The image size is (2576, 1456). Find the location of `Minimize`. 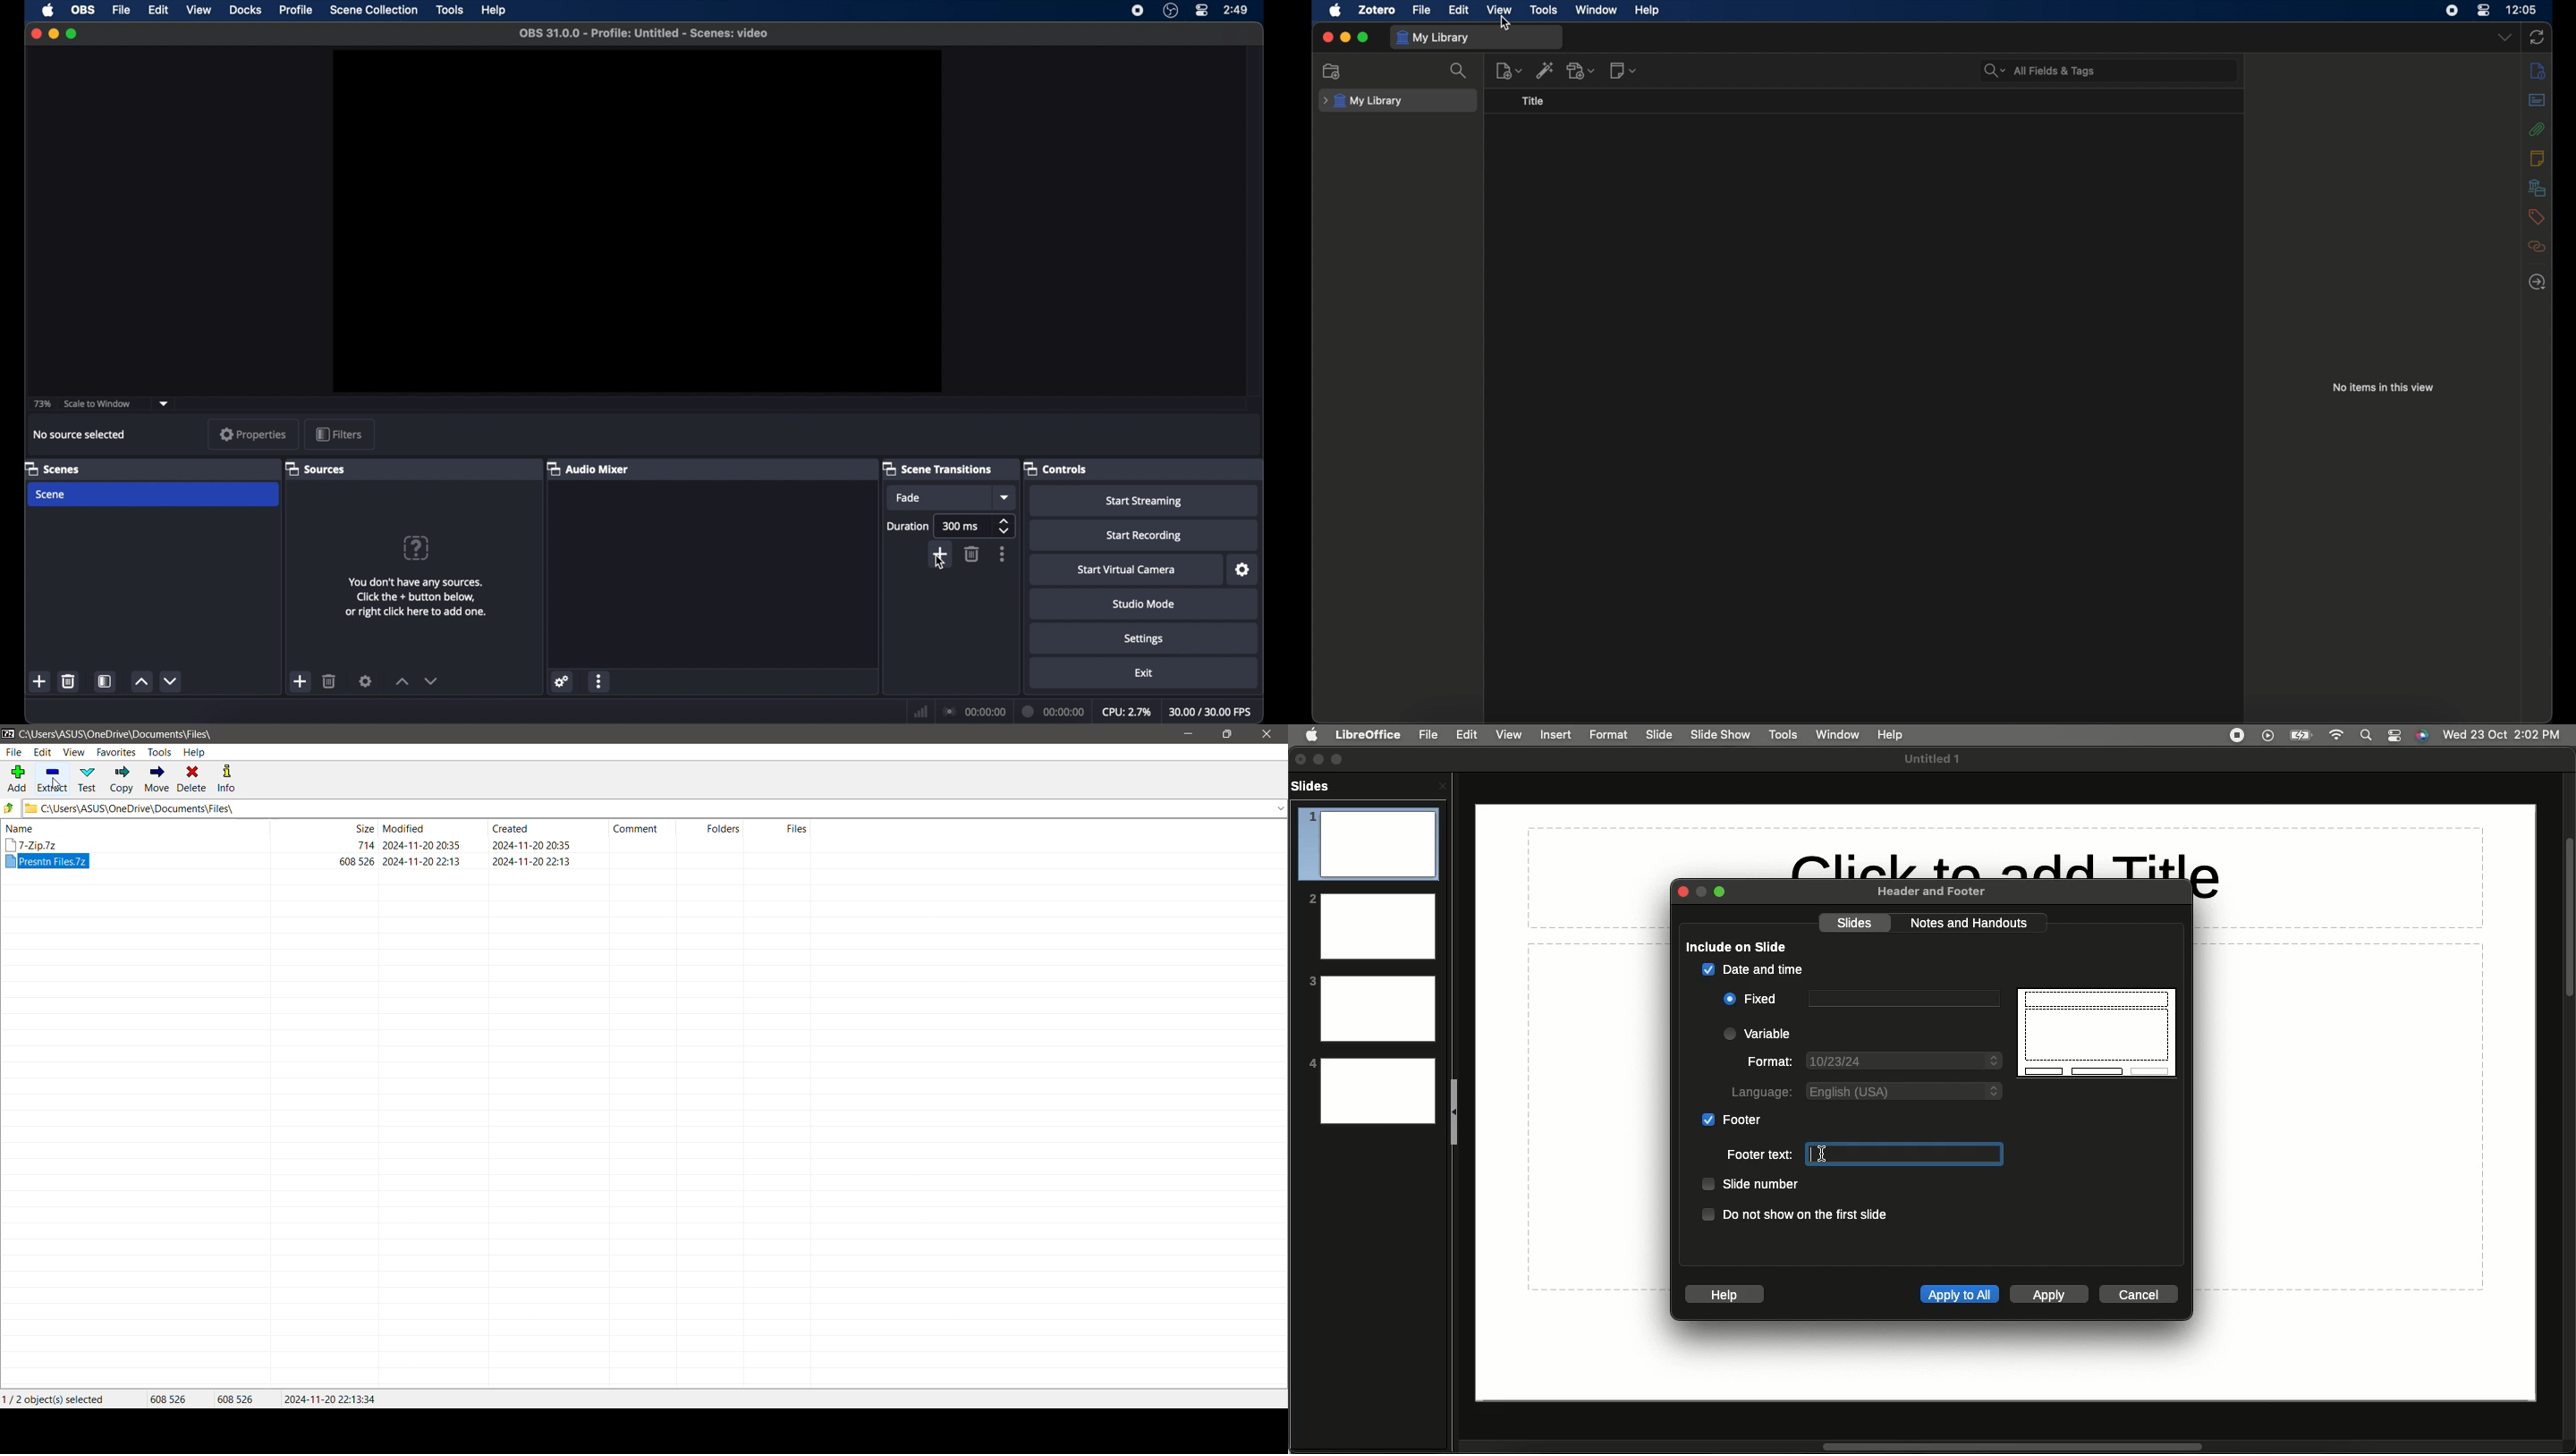

Minimize is located at coordinates (1192, 734).